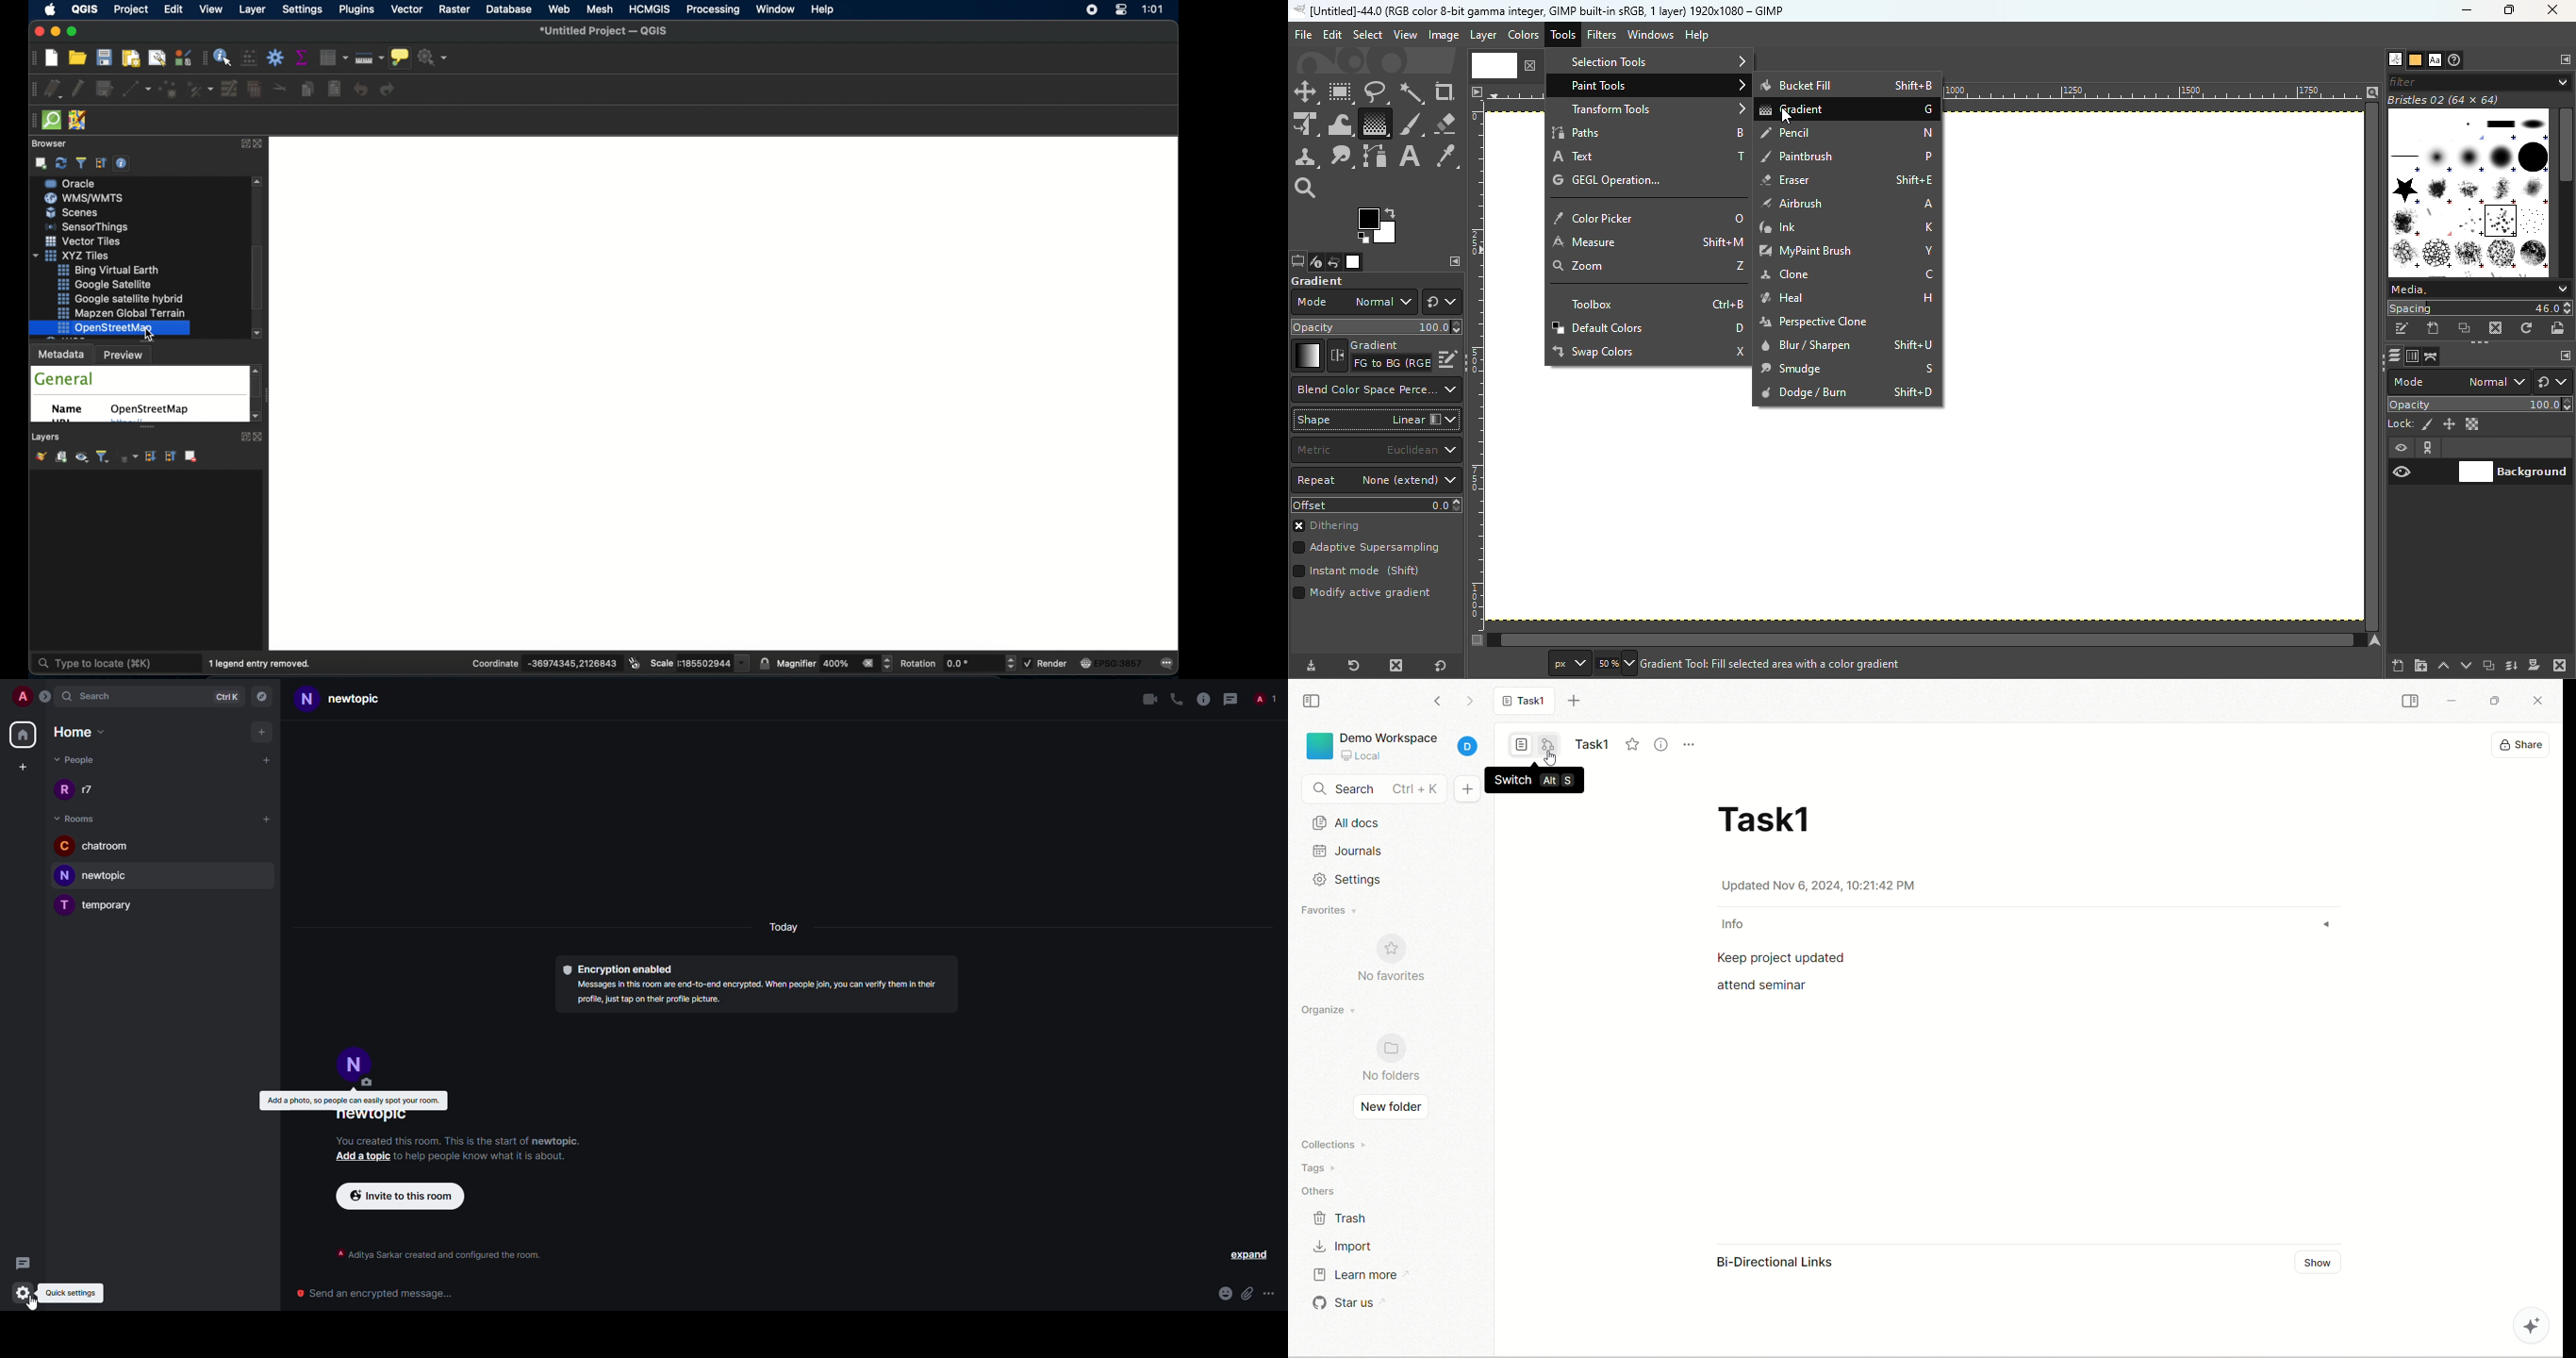 The image size is (2576, 1372). I want to click on Paths, so click(1646, 131).